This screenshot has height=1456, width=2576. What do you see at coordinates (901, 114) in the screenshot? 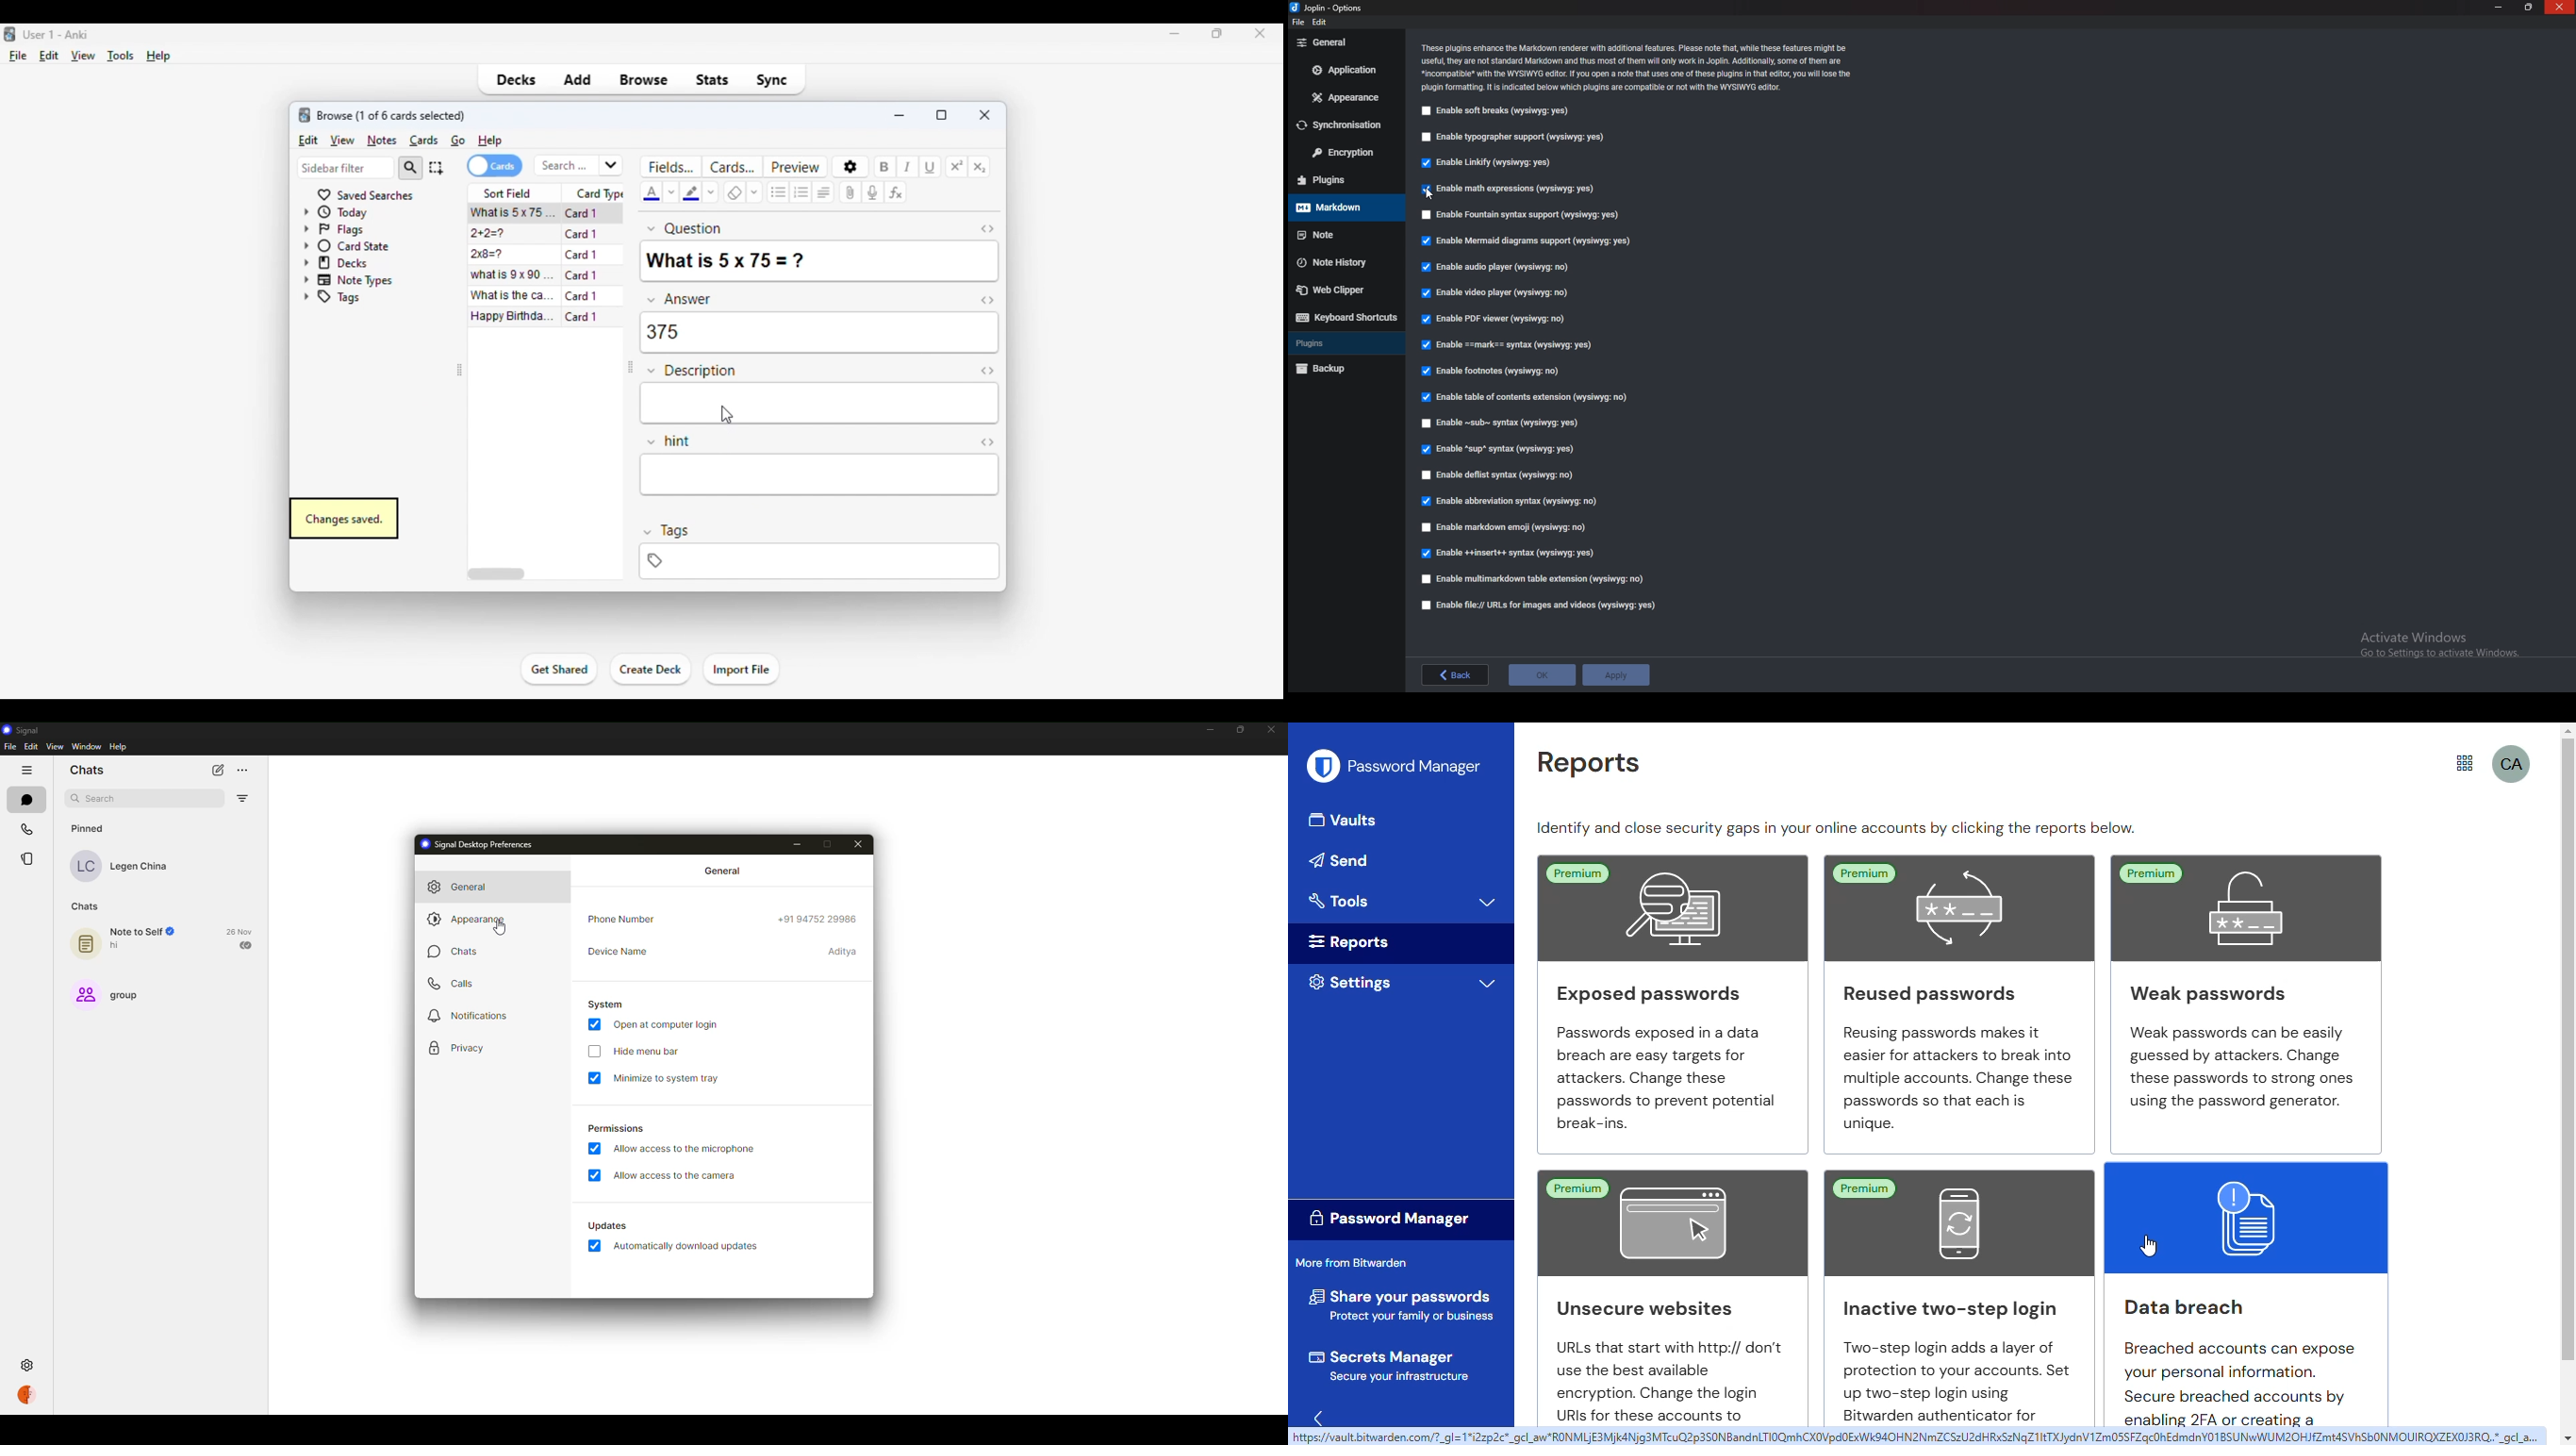
I see `minimize` at bounding box center [901, 114].